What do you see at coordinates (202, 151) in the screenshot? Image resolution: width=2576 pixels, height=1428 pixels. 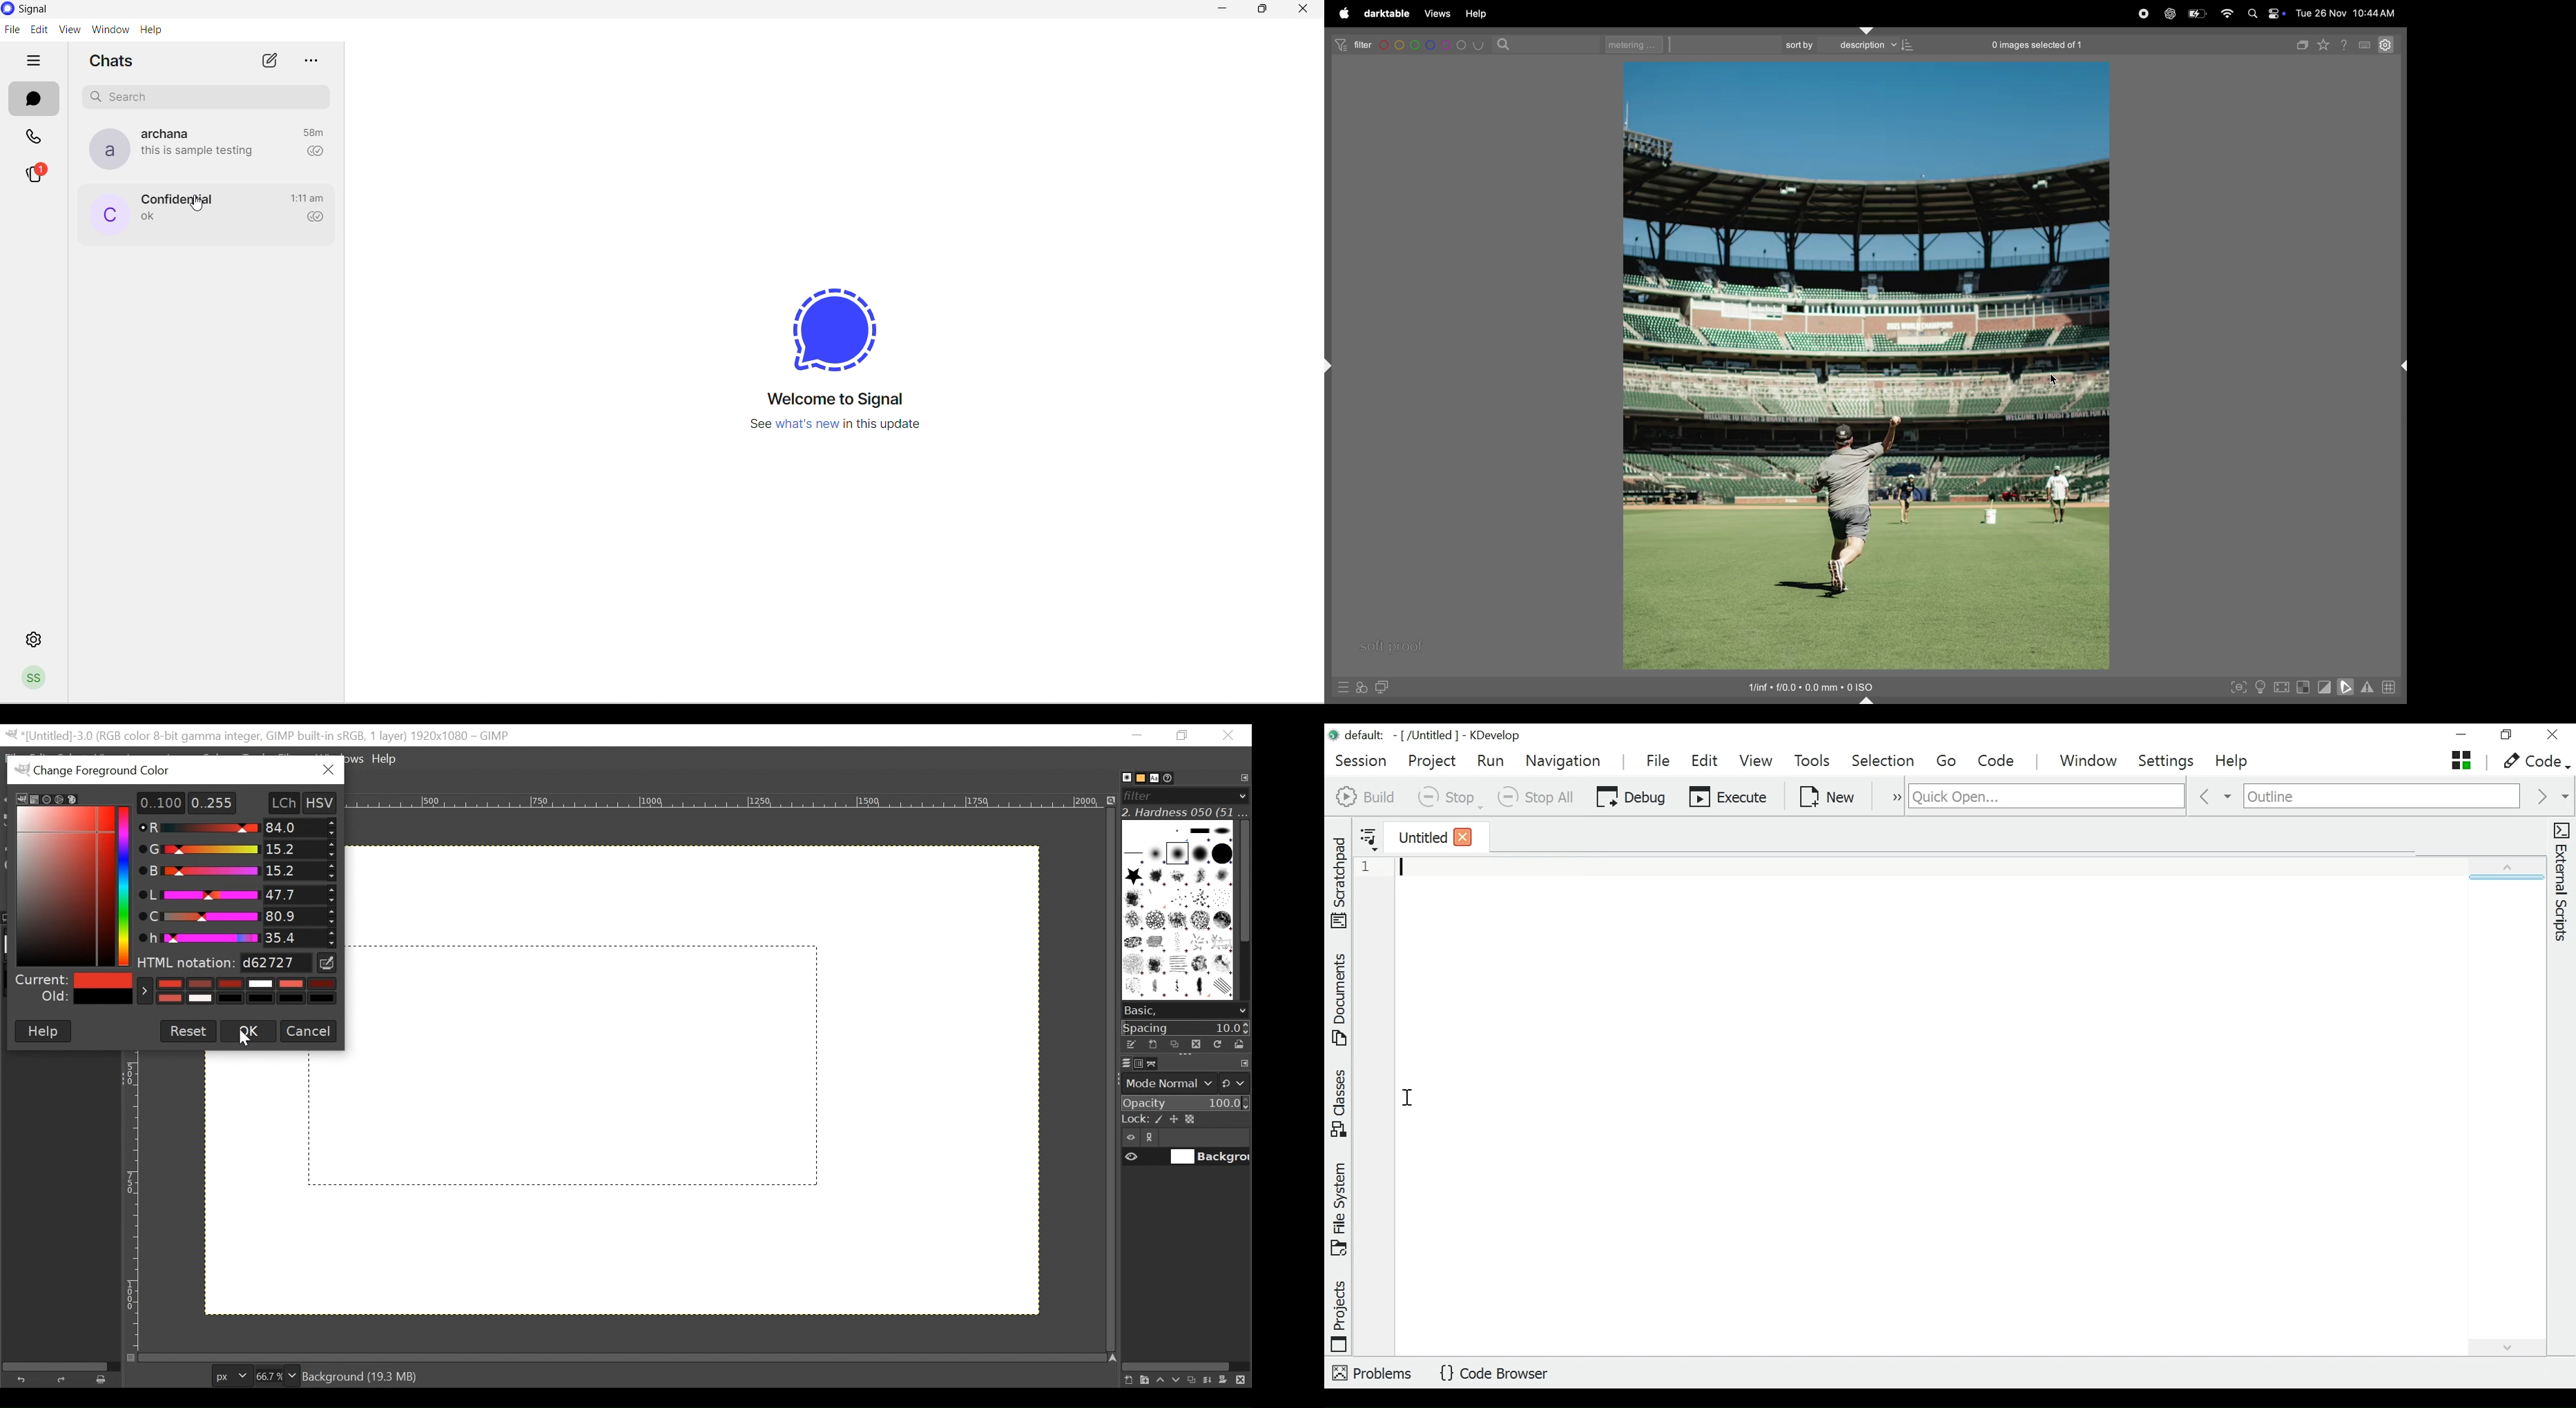 I see `last message` at bounding box center [202, 151].